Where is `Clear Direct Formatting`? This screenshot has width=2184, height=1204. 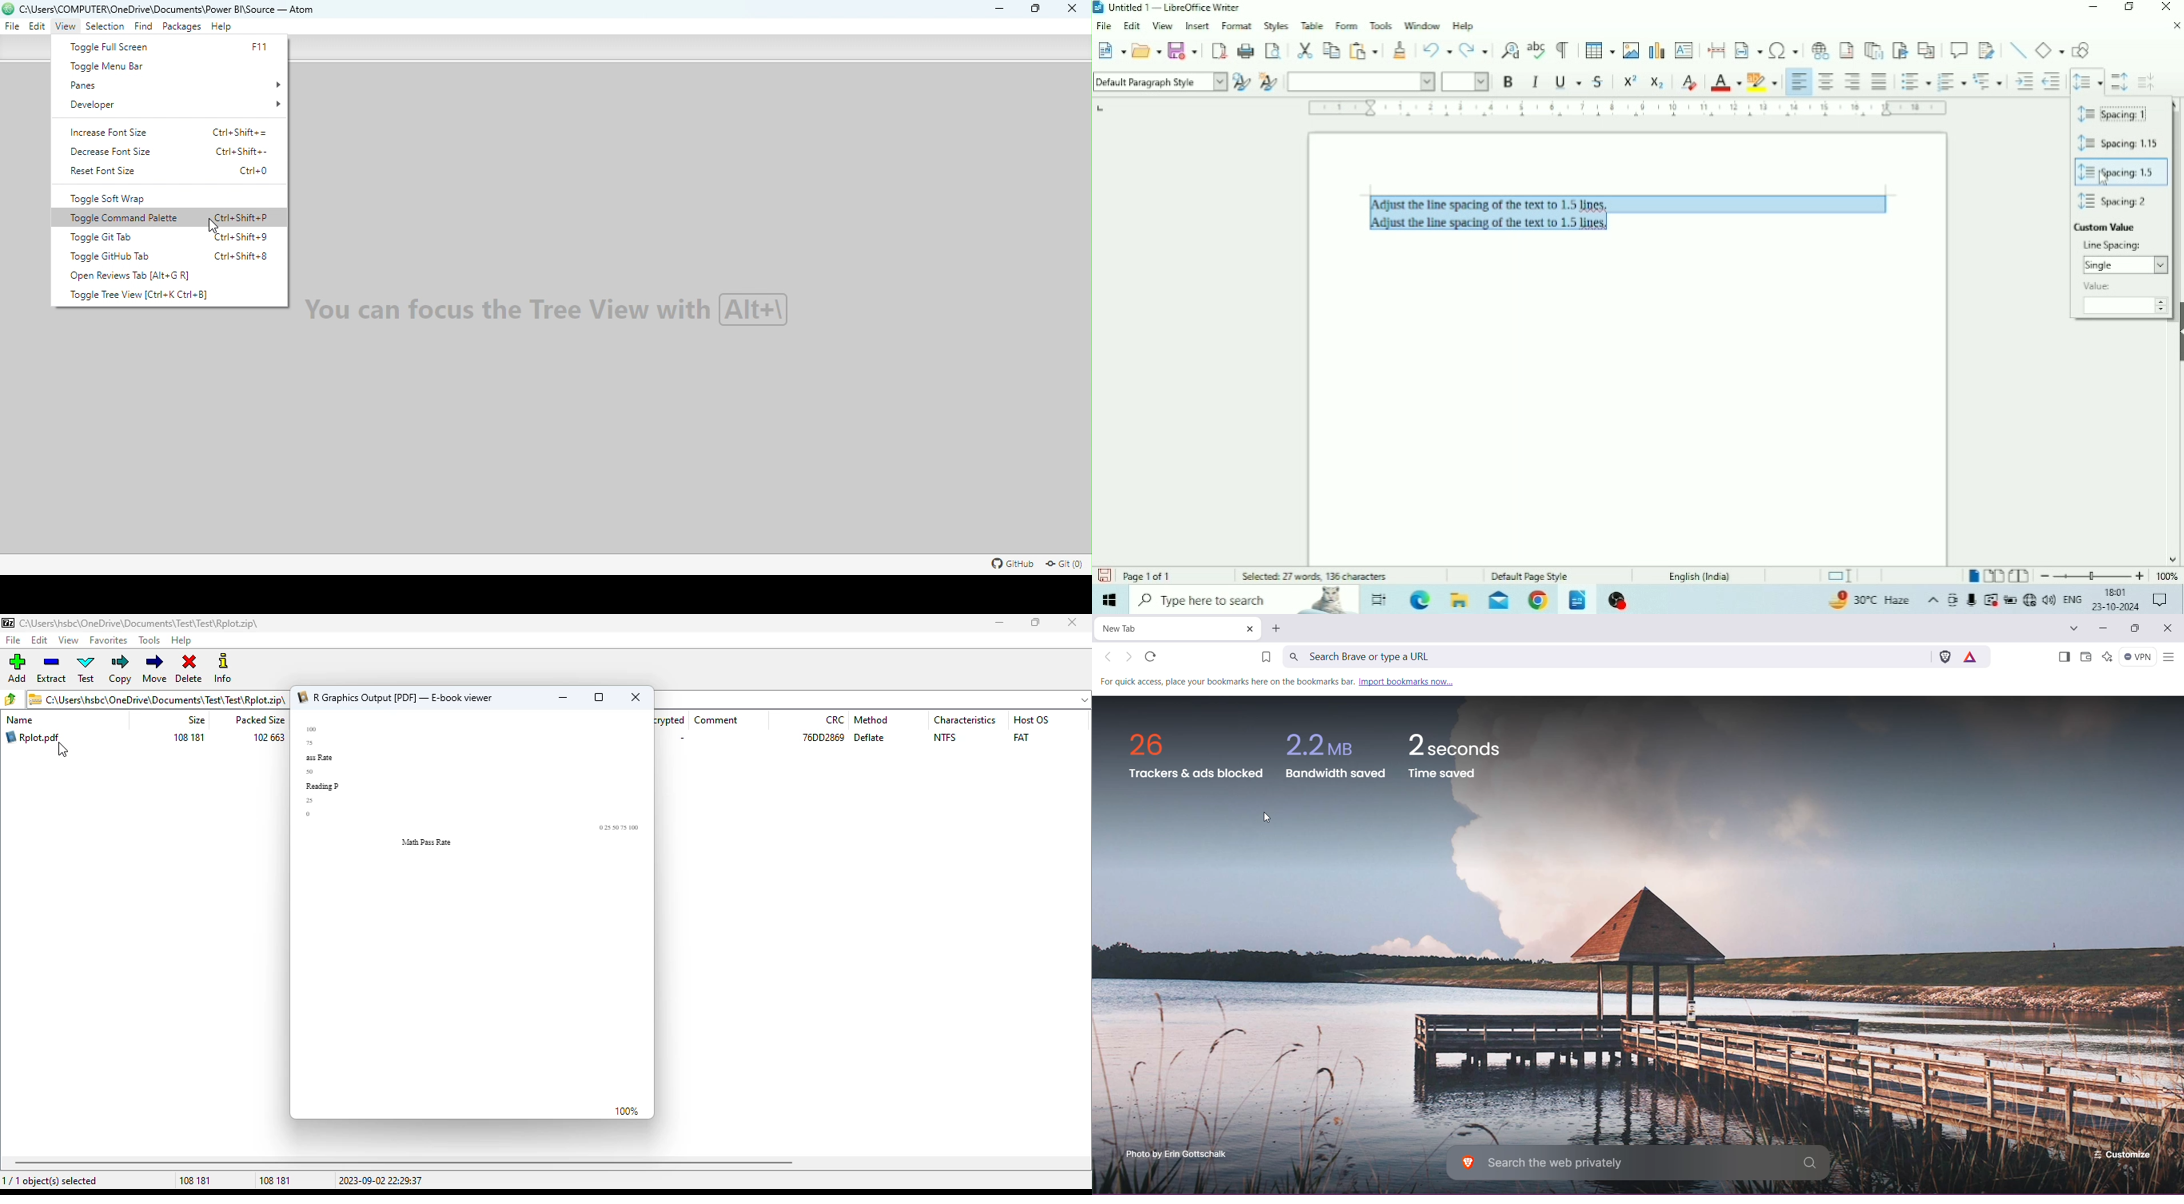
Clear Direct Formatting is located at coordinates (1689, 82).